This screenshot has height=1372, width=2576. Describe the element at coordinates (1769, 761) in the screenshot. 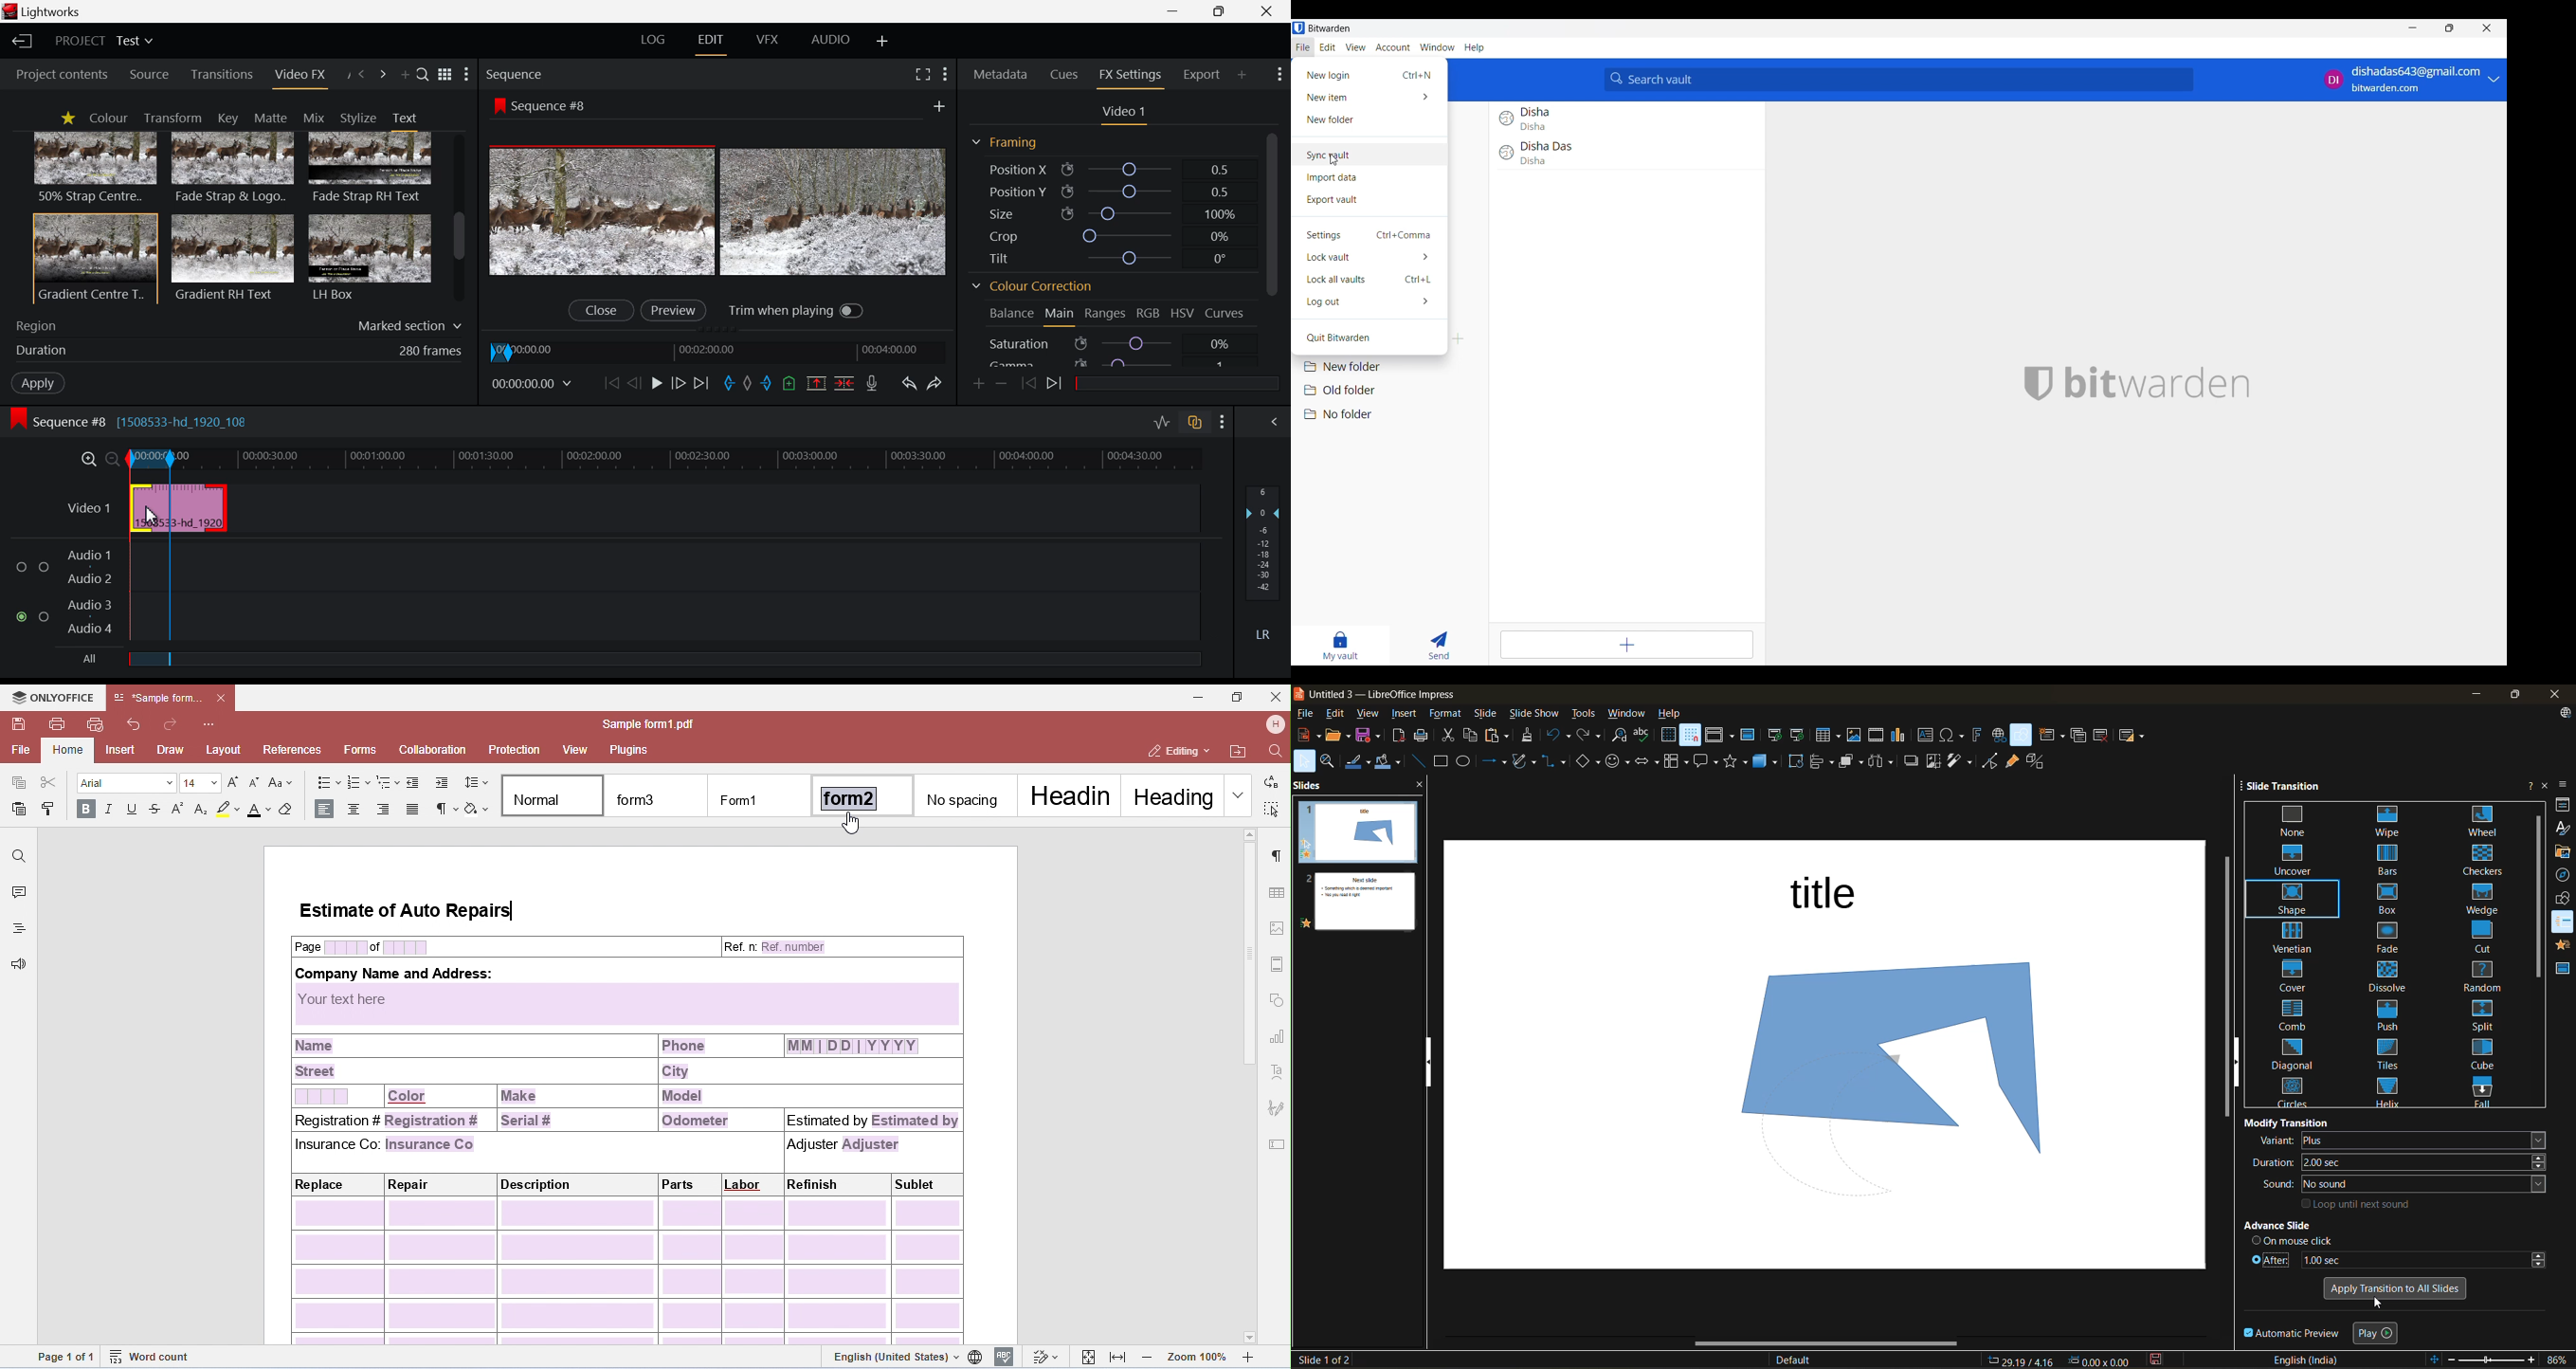

I see `3d objects` at that location.